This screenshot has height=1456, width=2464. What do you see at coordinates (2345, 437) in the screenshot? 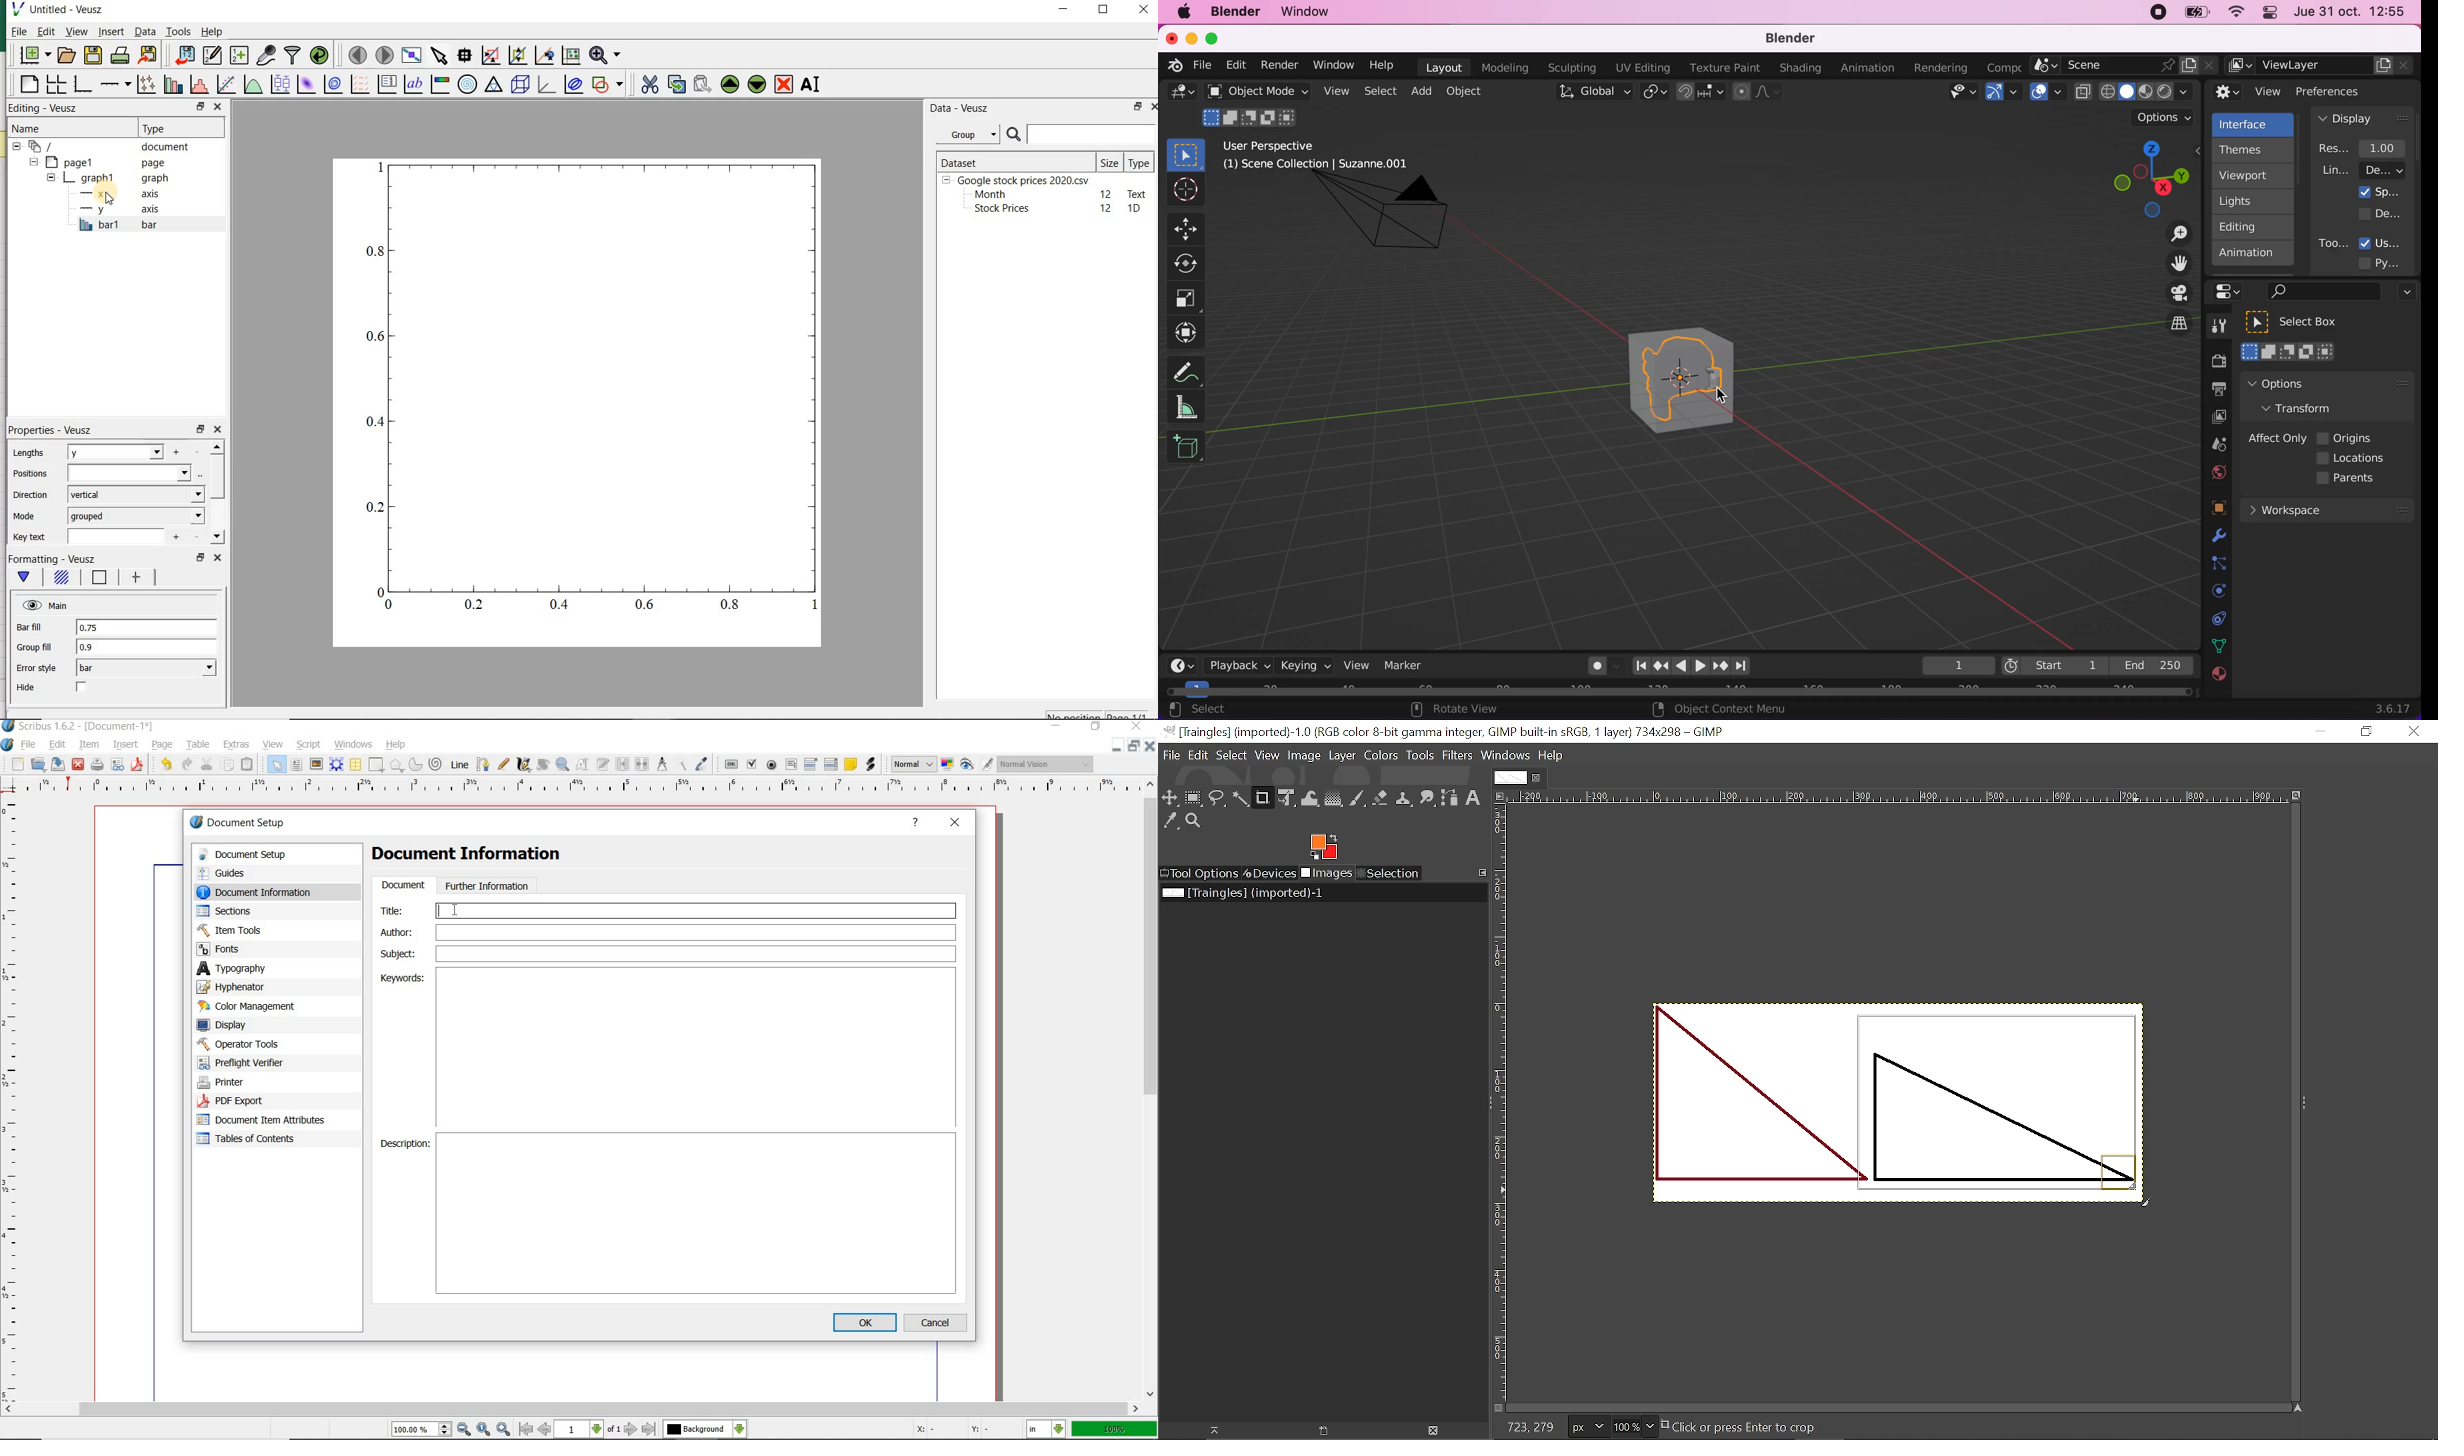
I see `origins` at bounding box center [2345, 437].